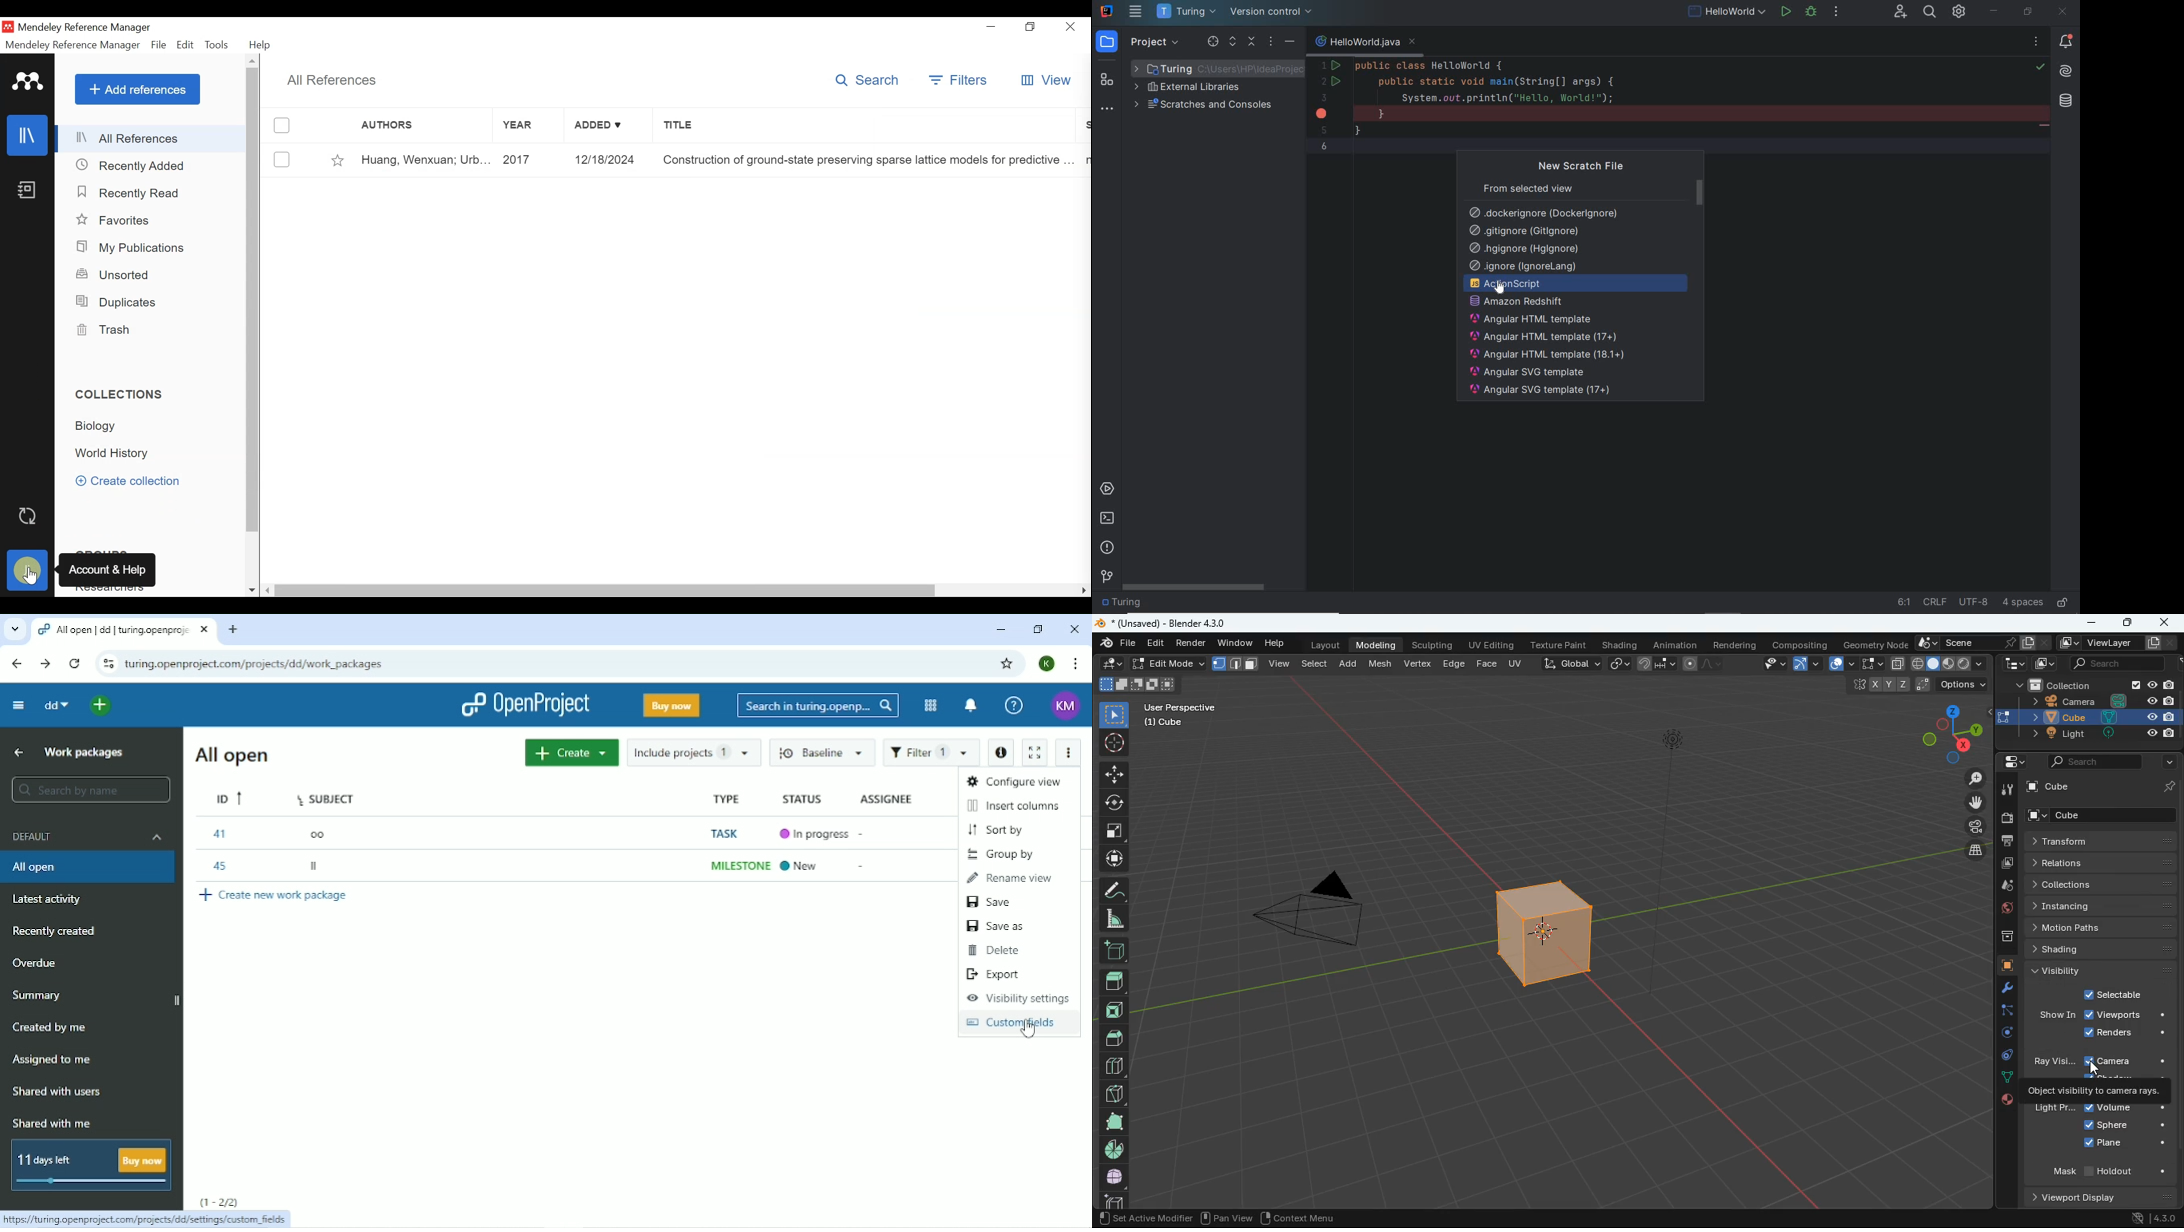  What do you see at coordinates (1316, 913) in the screenshot?
I see `camera` at bounding box center [1316, 913].